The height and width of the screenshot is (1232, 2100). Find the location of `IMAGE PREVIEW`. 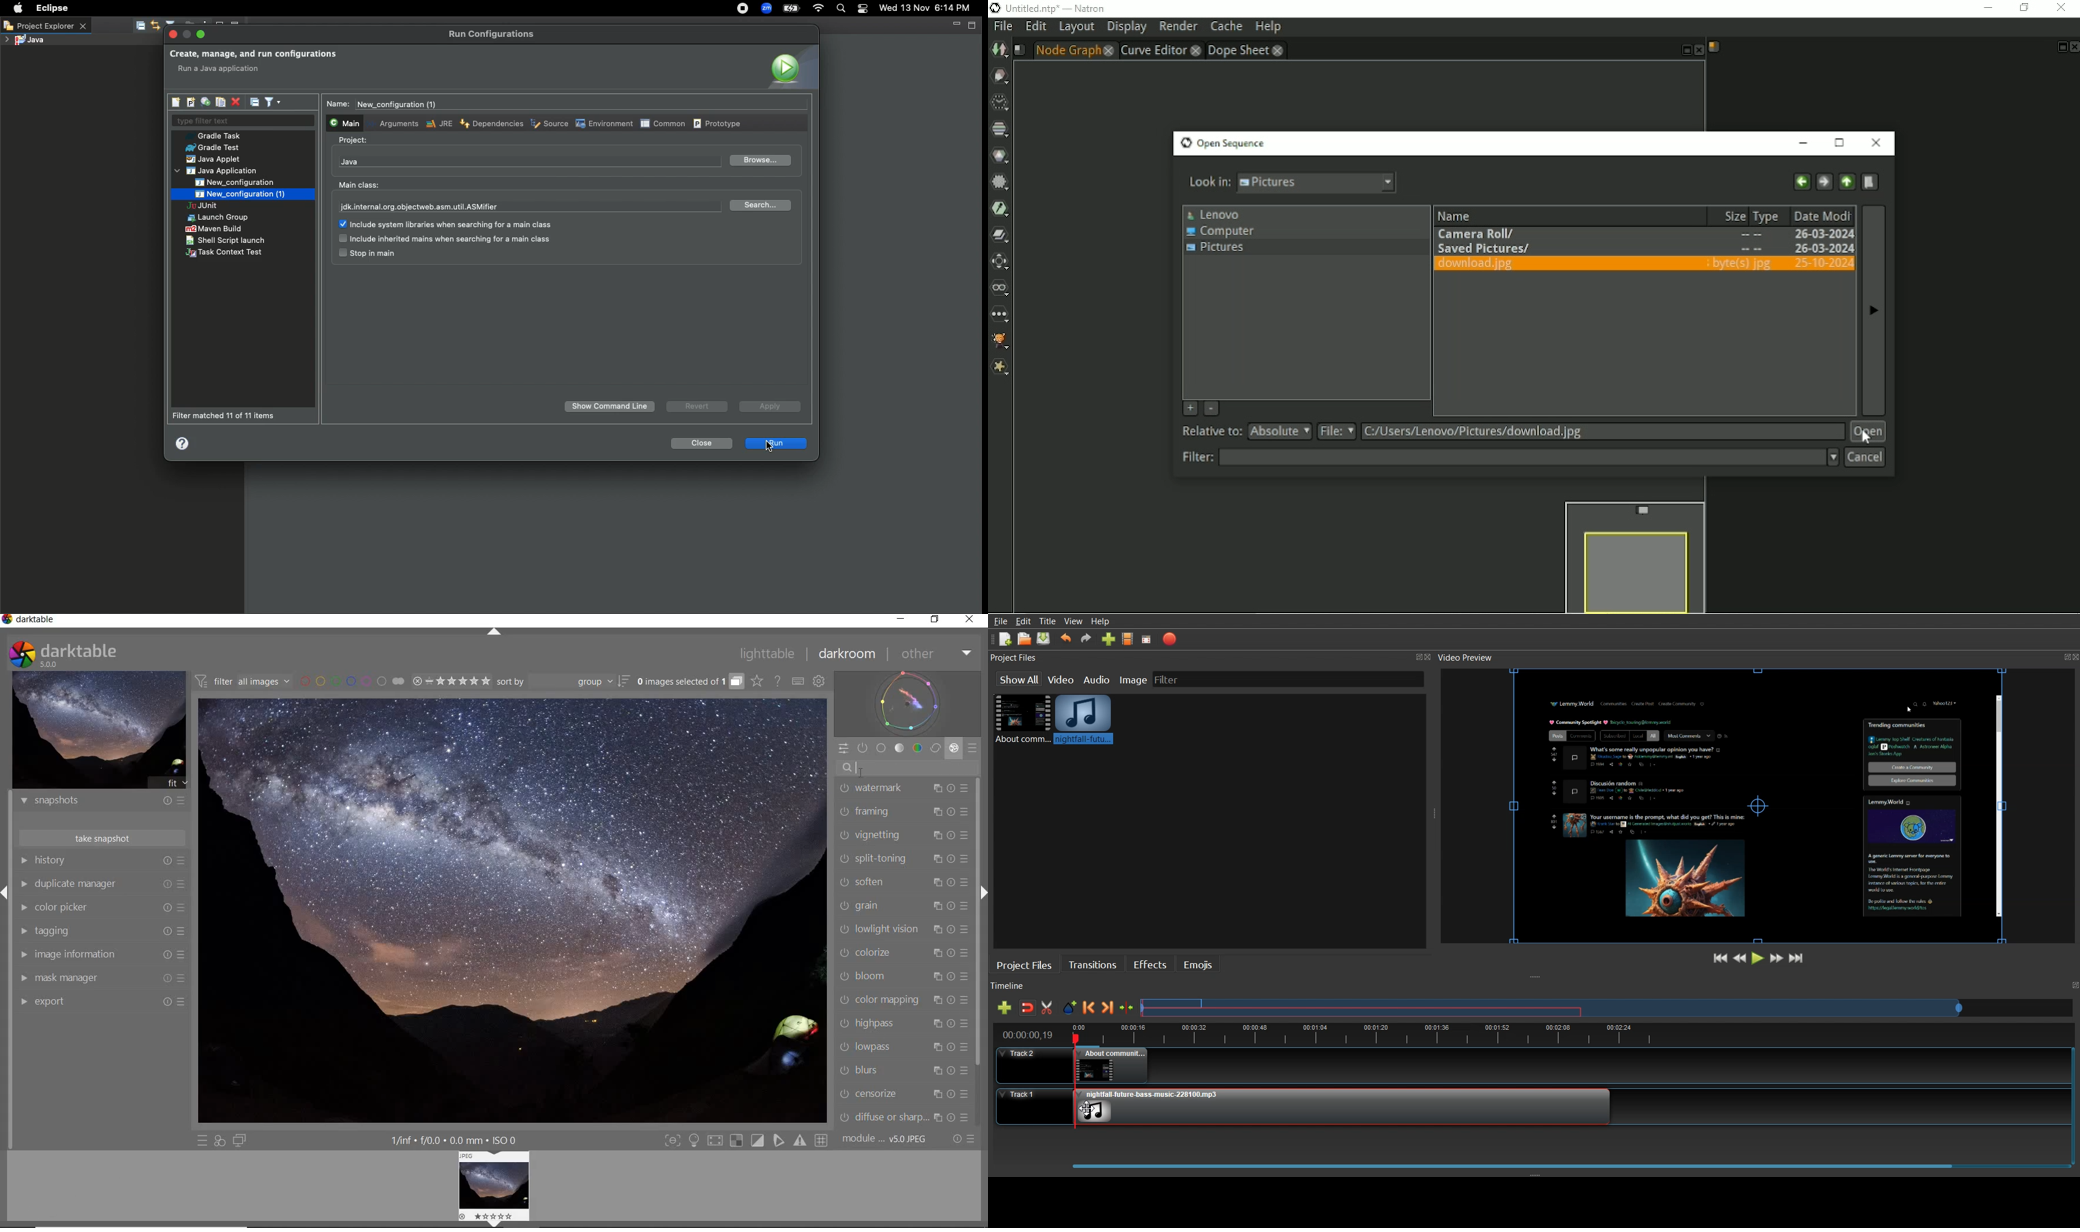

IMAGE PREVIEW is located at coordinates (99, 730).